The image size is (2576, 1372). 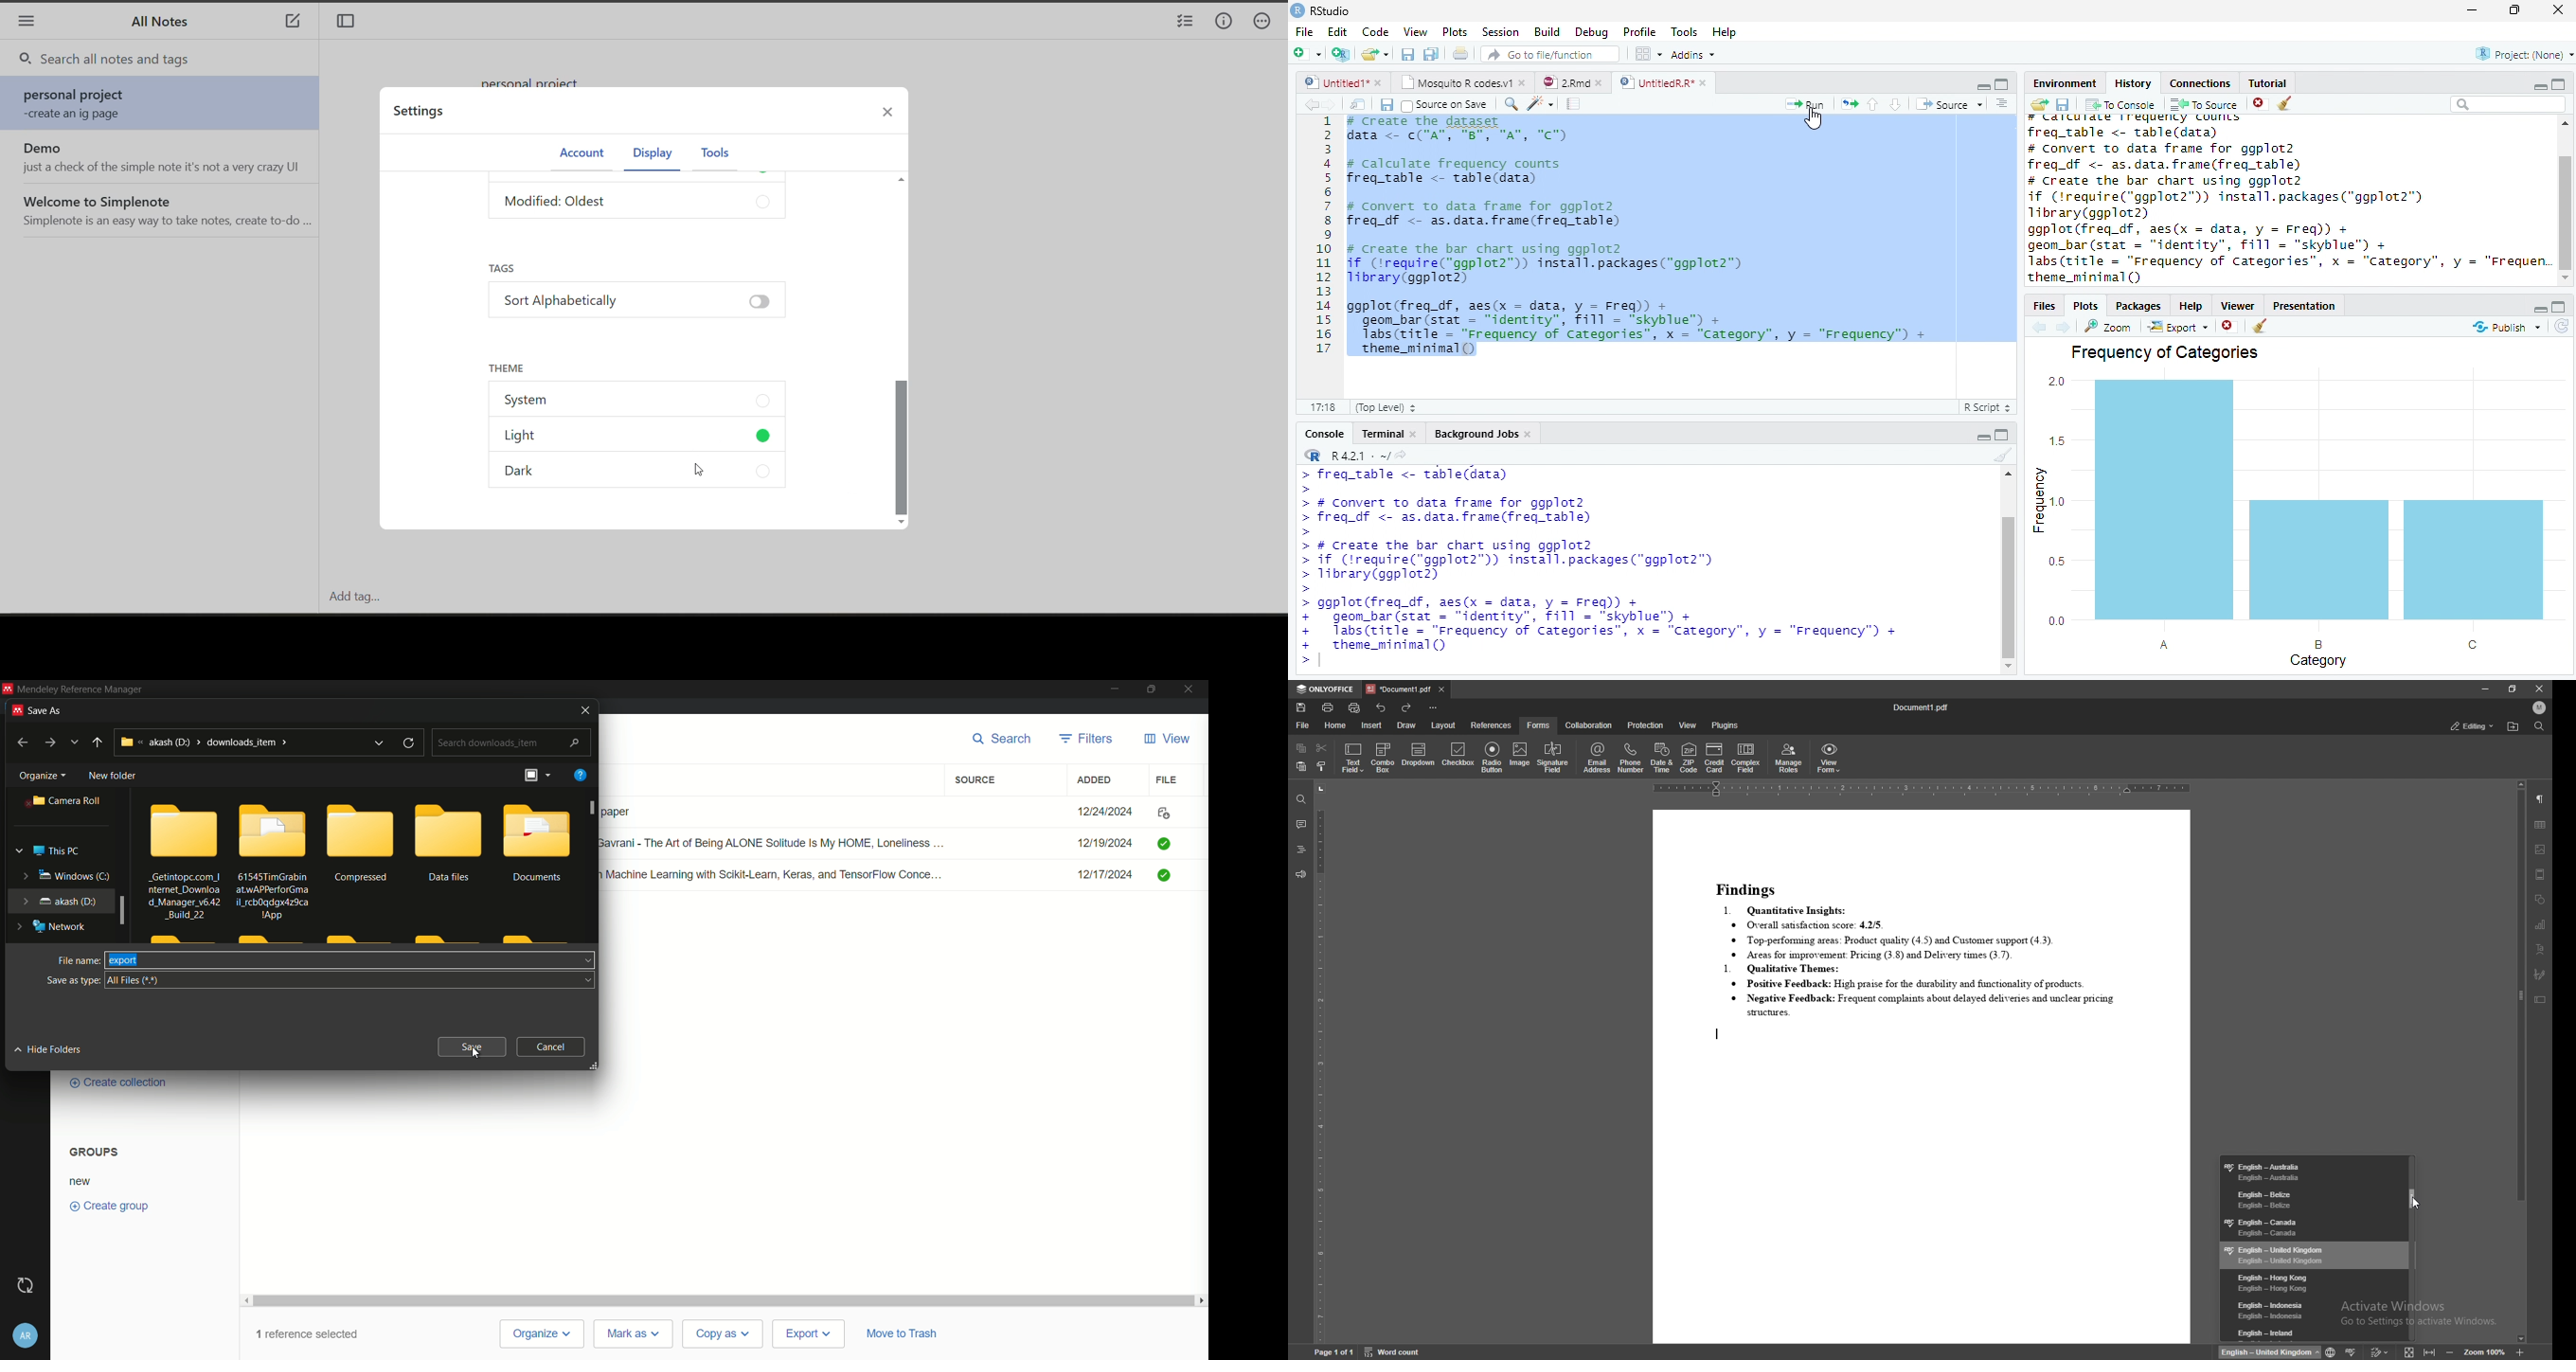 What do you see at coordinates (273, 830) in the screenshot?
I see `folder` at bounding box center [273, 830].